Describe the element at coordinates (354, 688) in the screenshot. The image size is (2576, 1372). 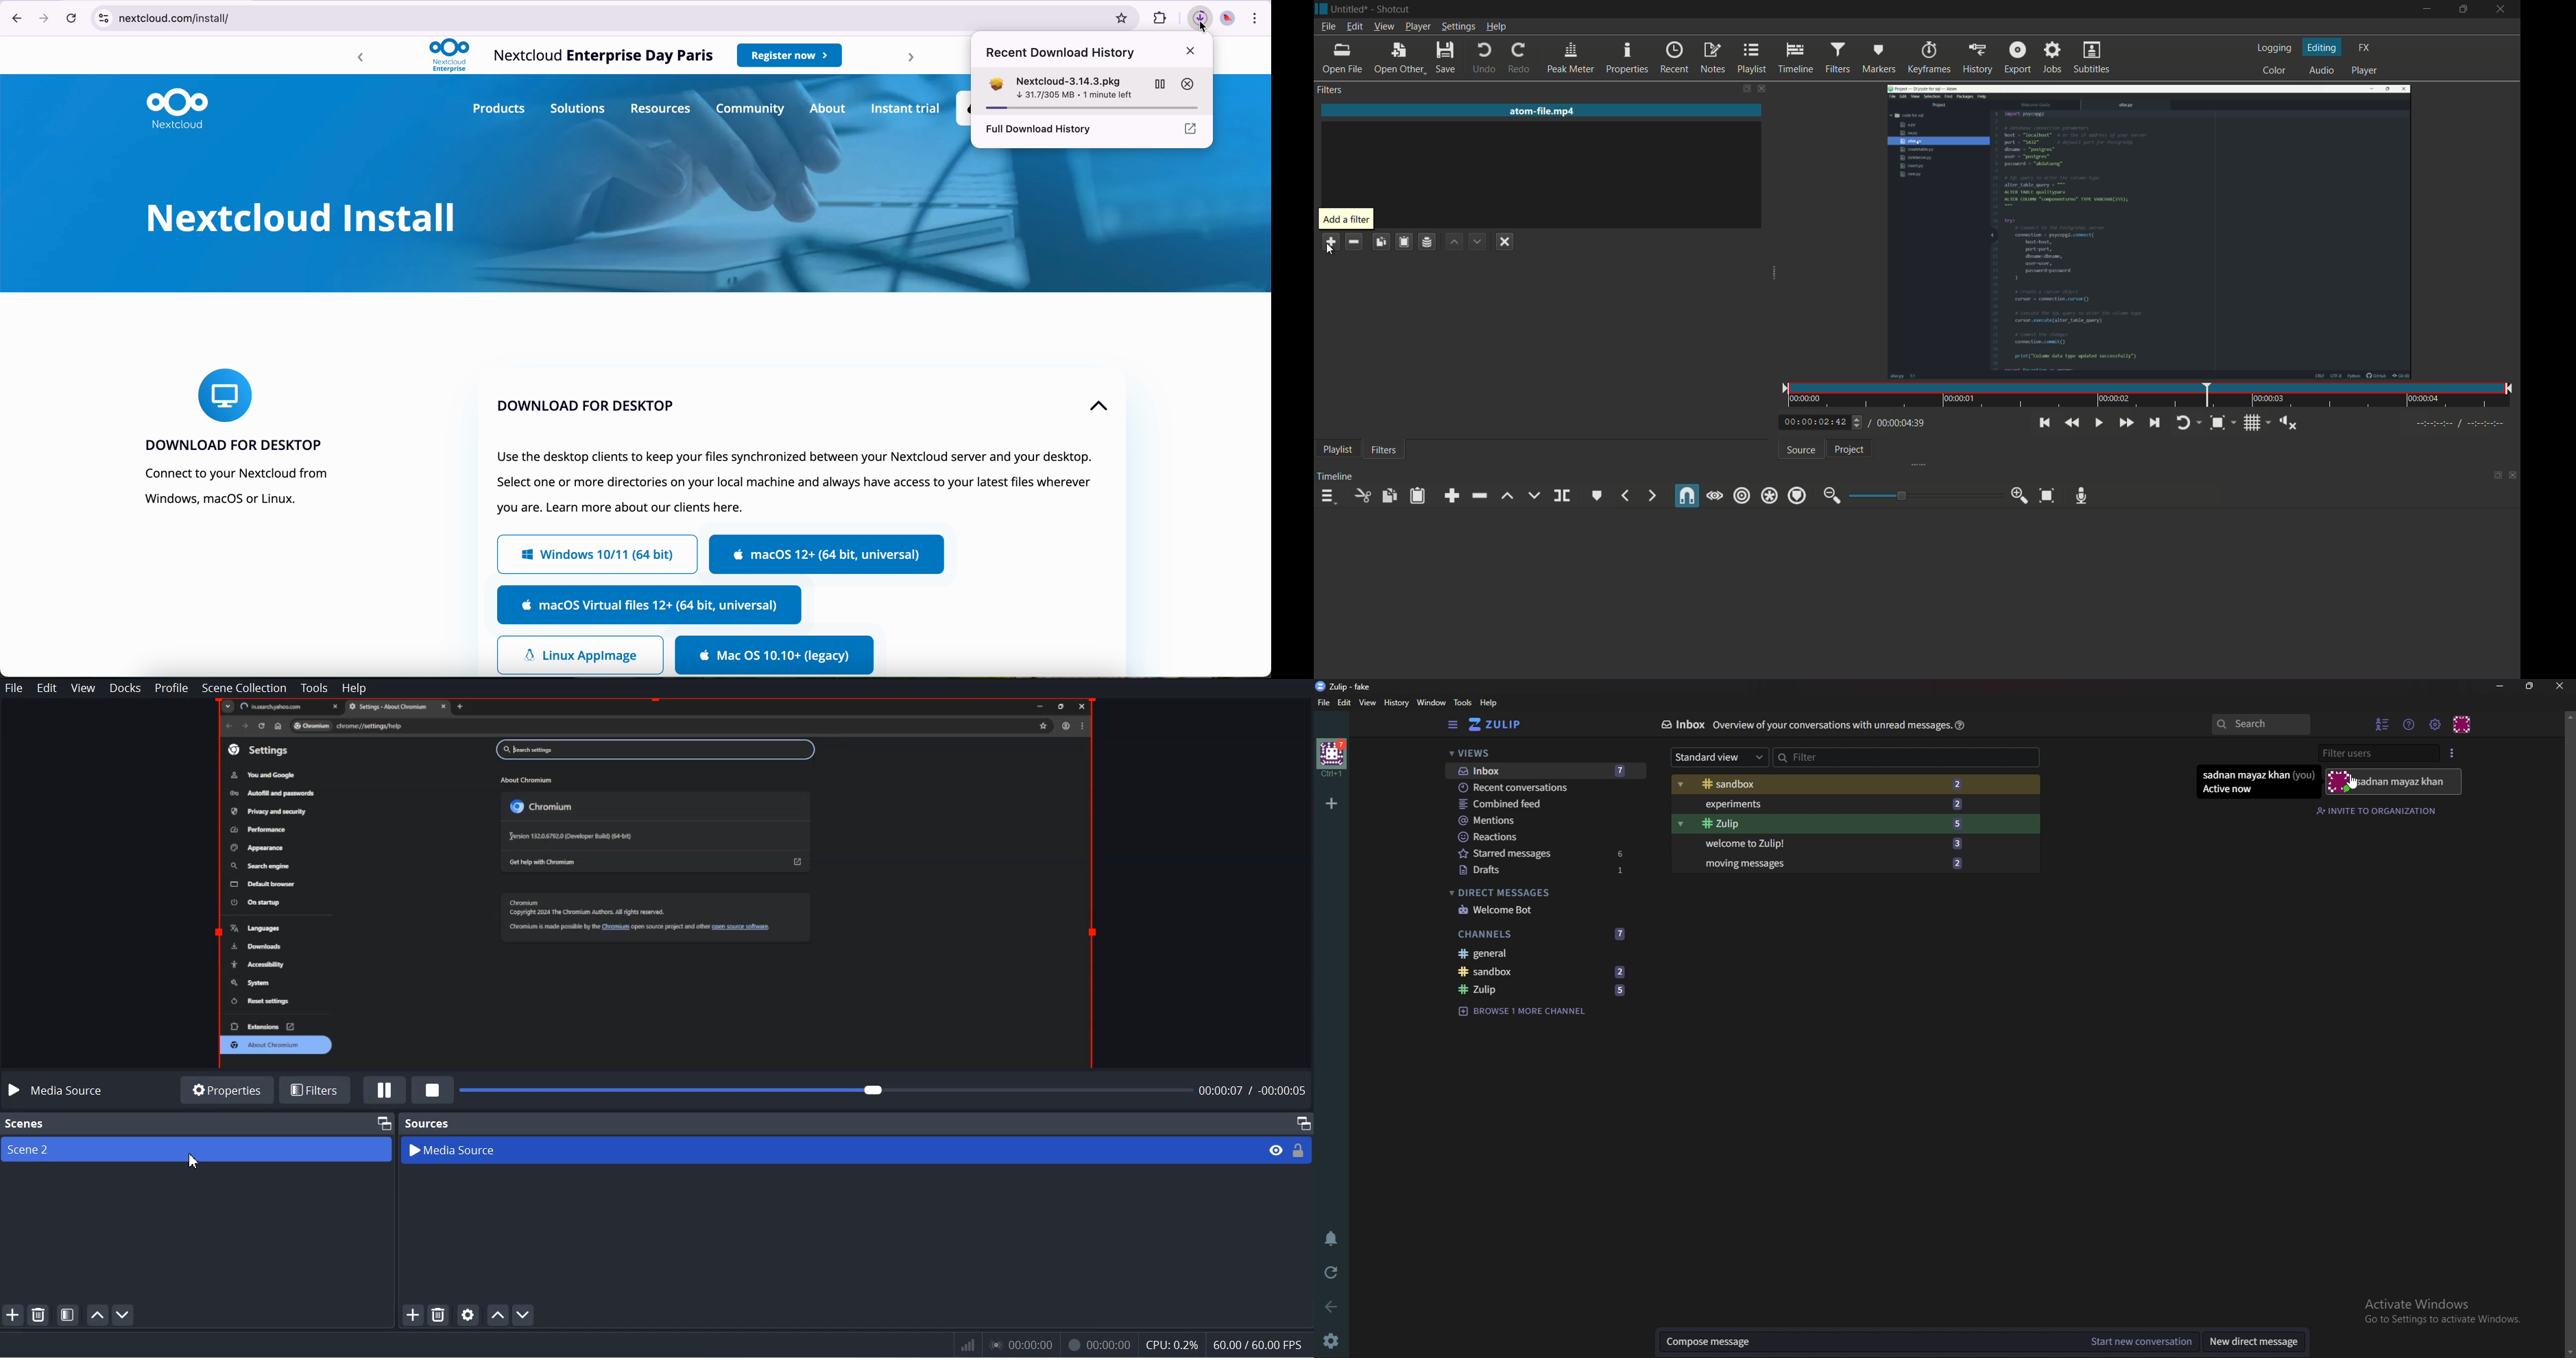
I see `Help` at that location.